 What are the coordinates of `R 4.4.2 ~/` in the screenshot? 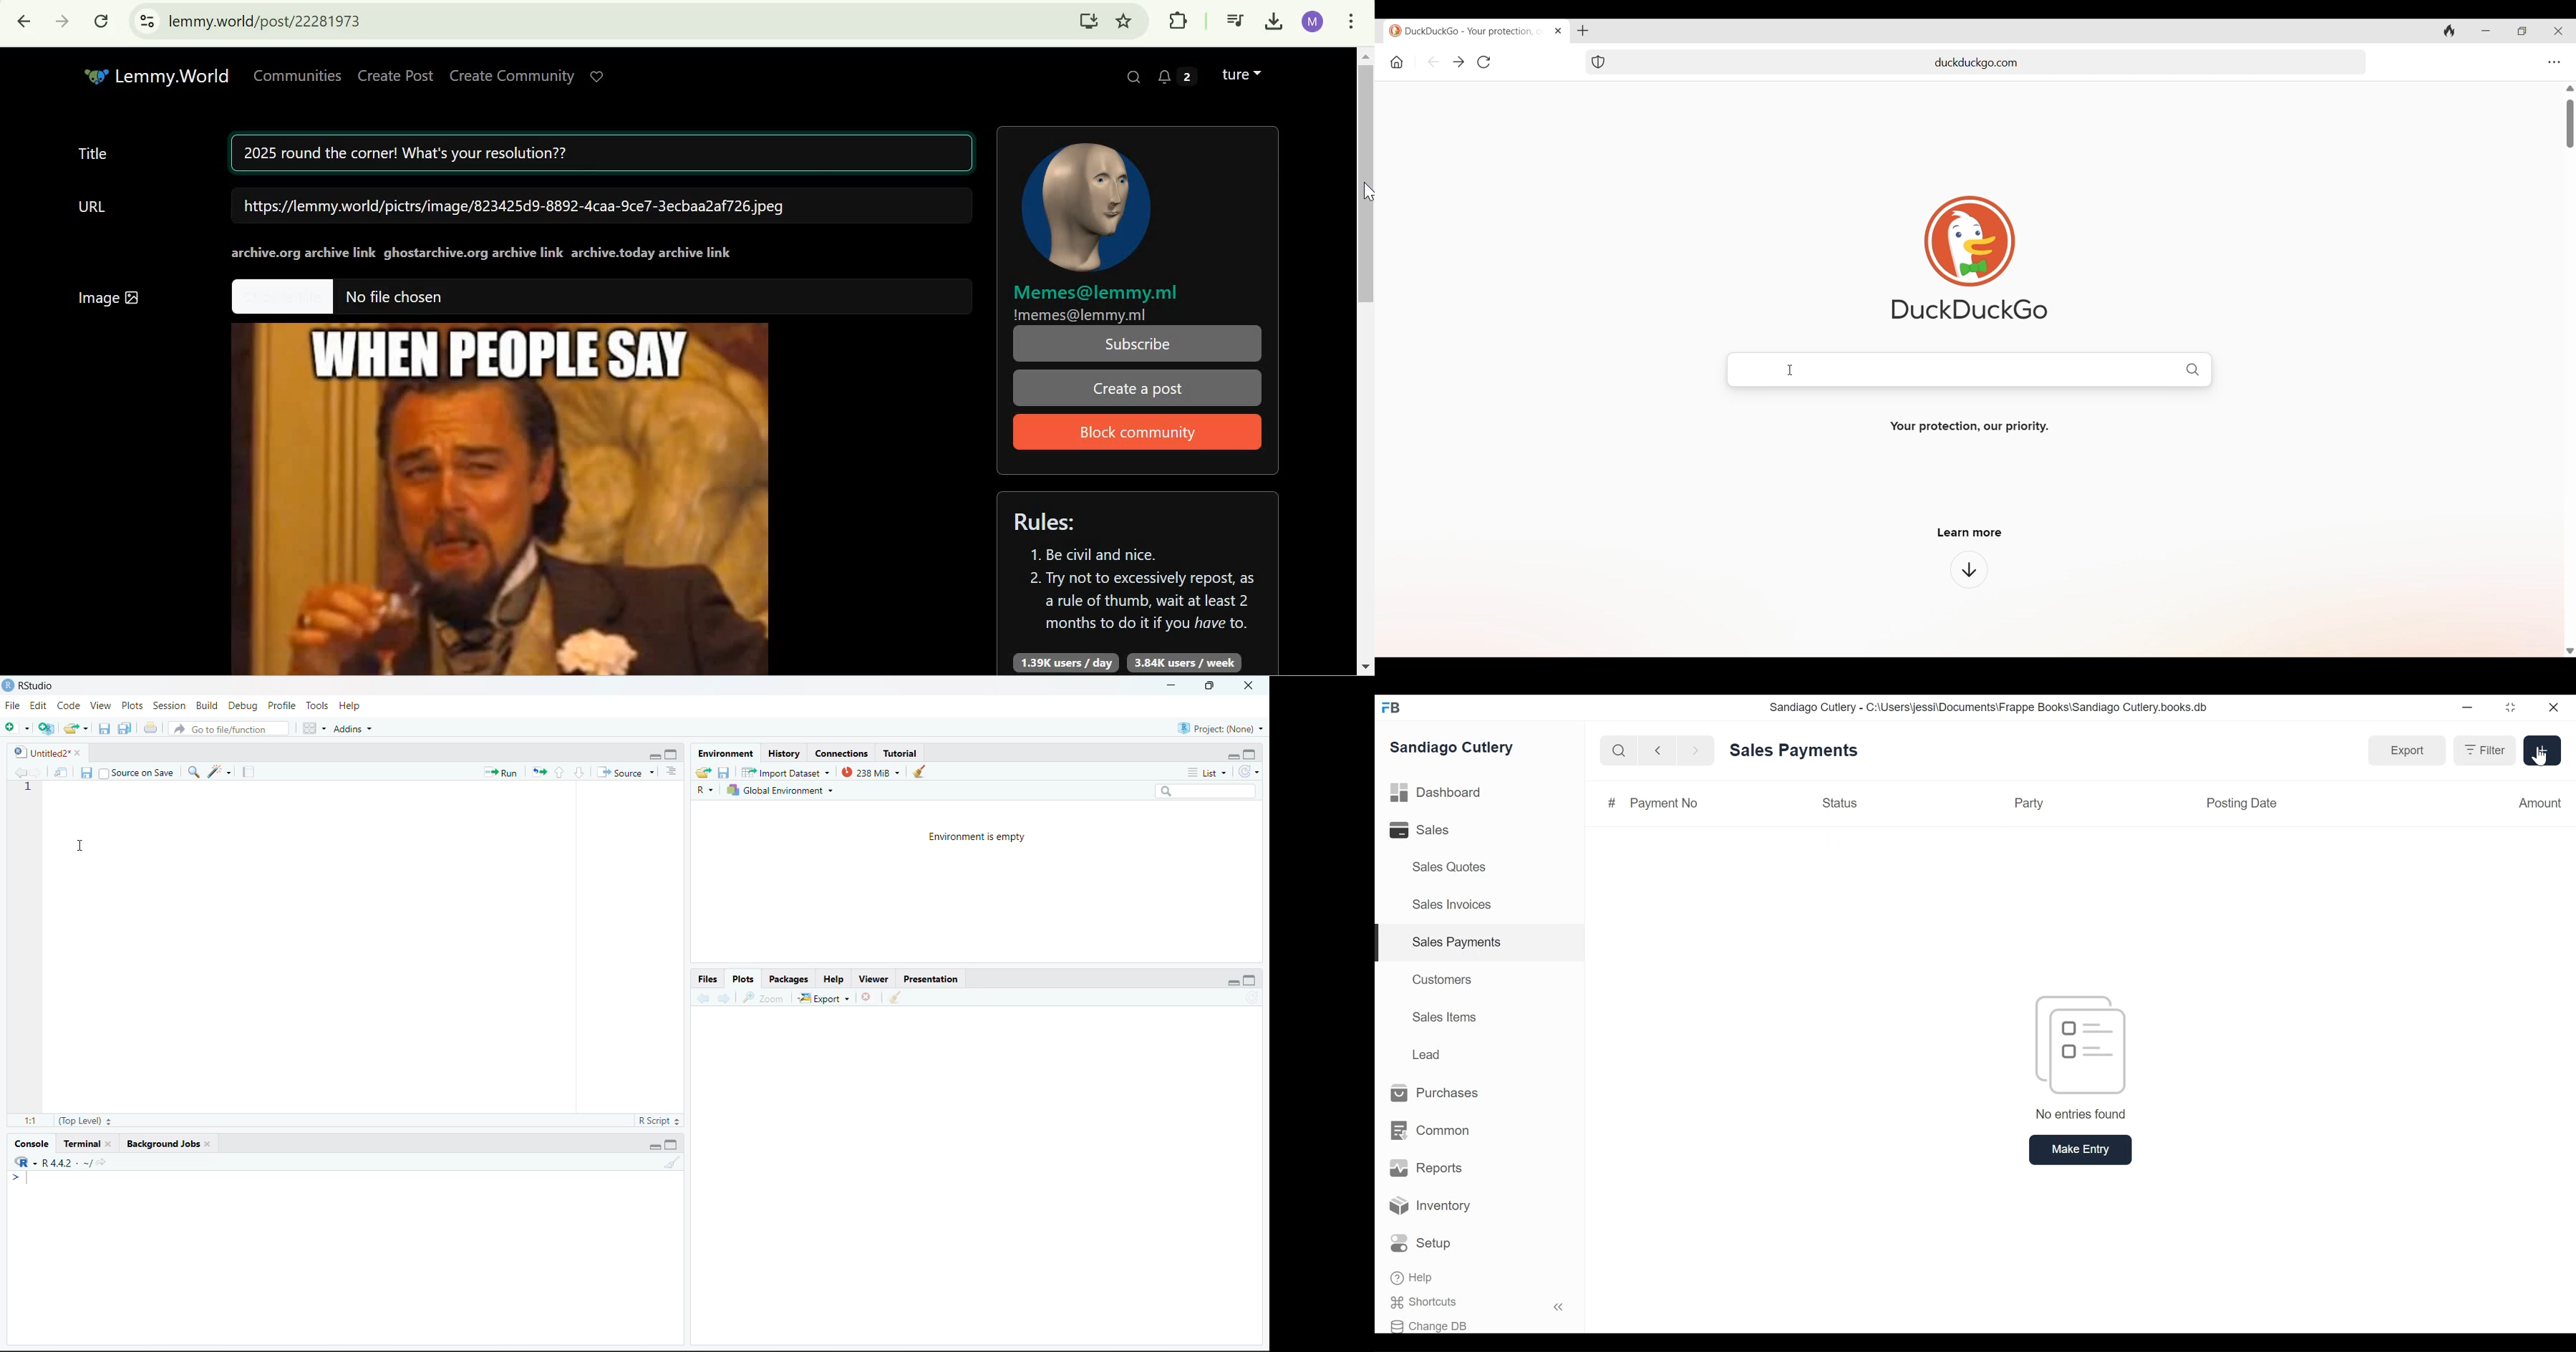 It's located at (59, 1162).